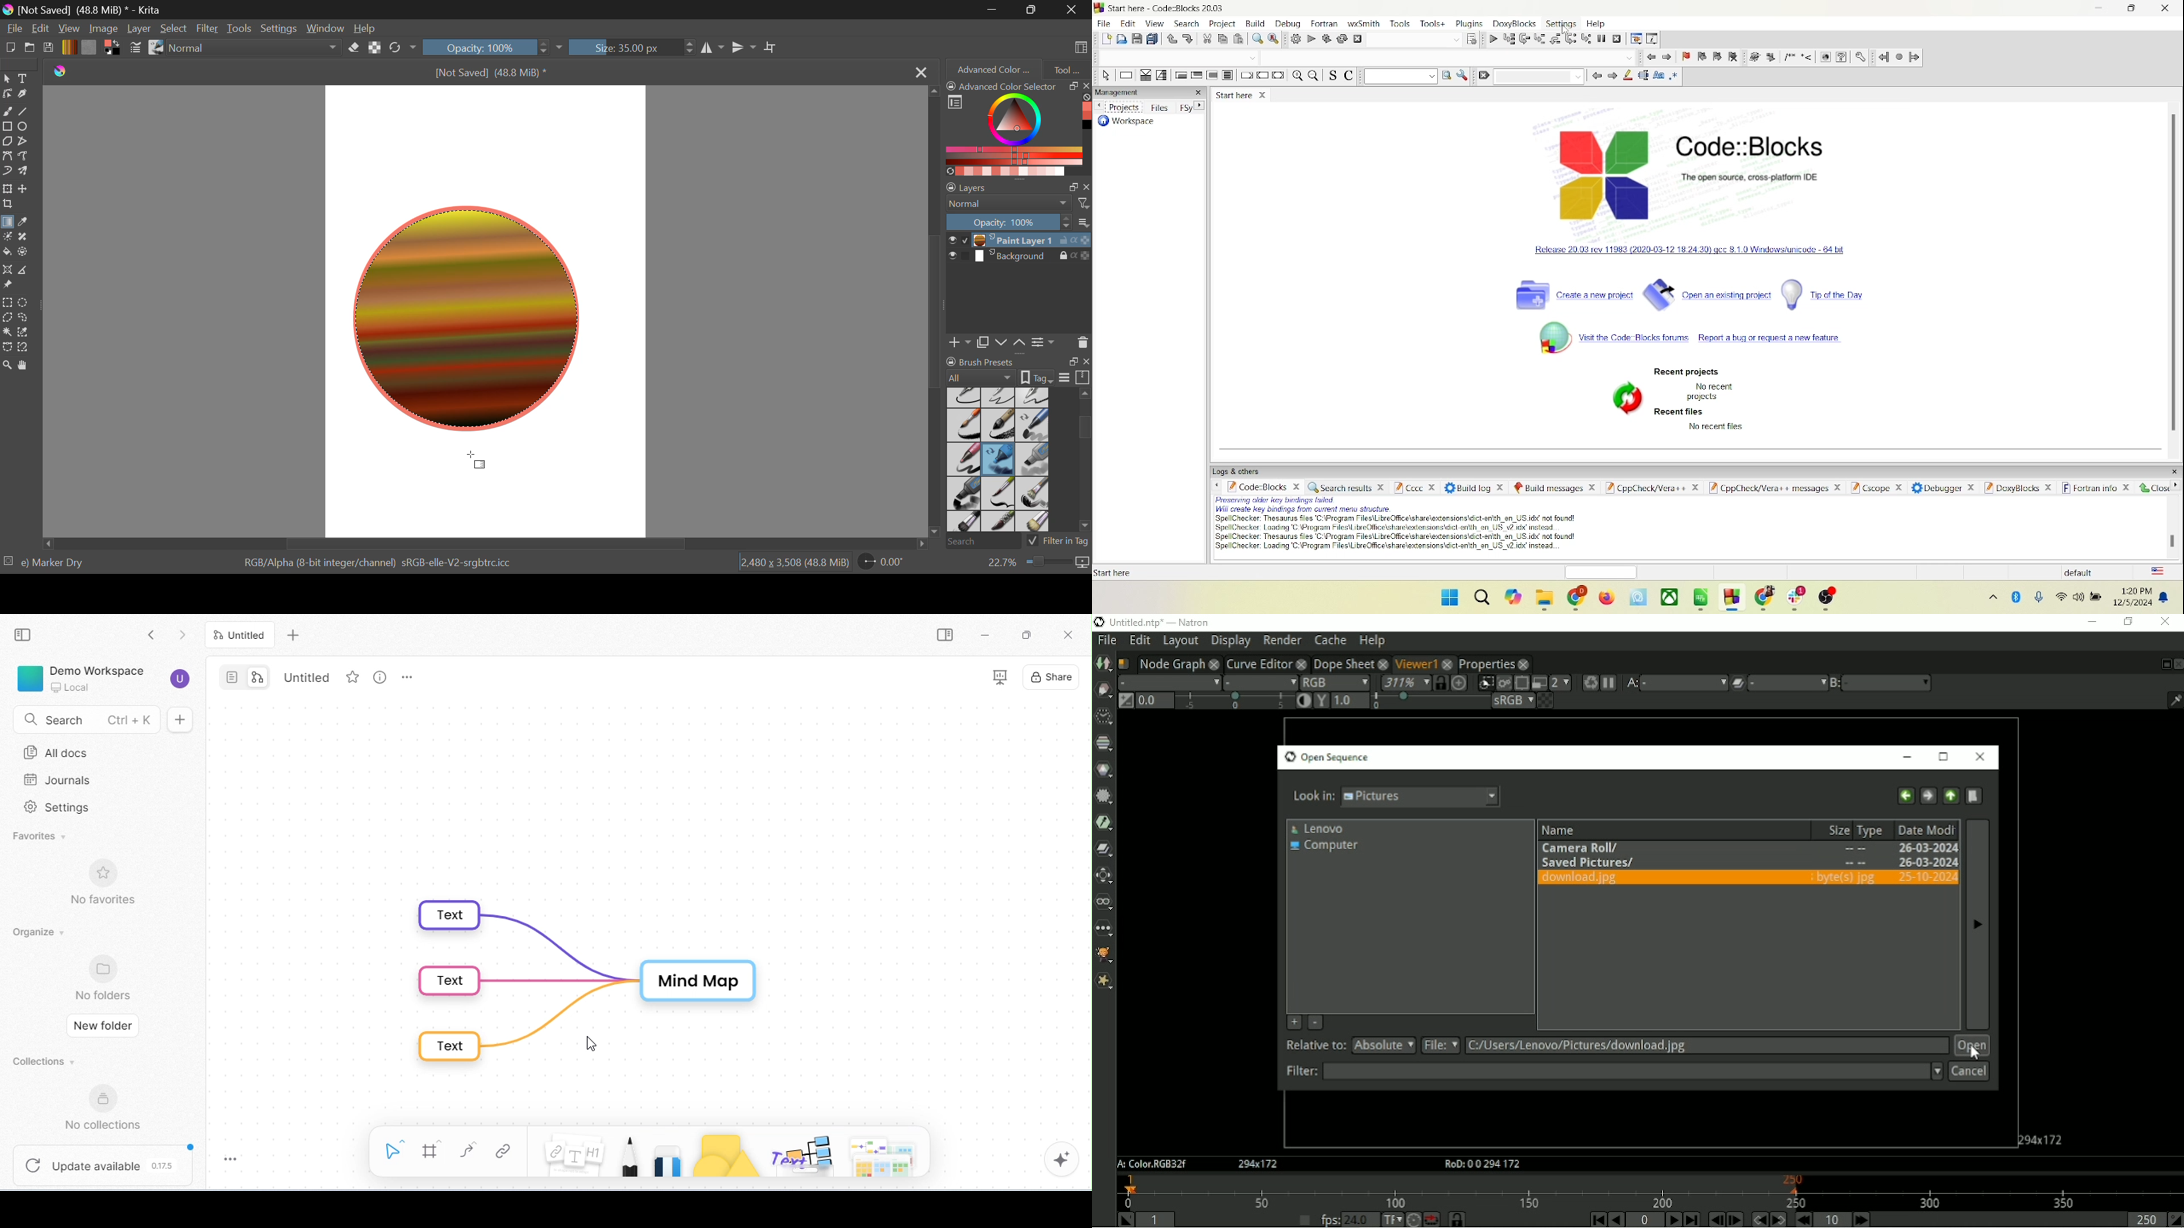 The image size is (2184, 1232). I want to click on help, so click(1596, 24).